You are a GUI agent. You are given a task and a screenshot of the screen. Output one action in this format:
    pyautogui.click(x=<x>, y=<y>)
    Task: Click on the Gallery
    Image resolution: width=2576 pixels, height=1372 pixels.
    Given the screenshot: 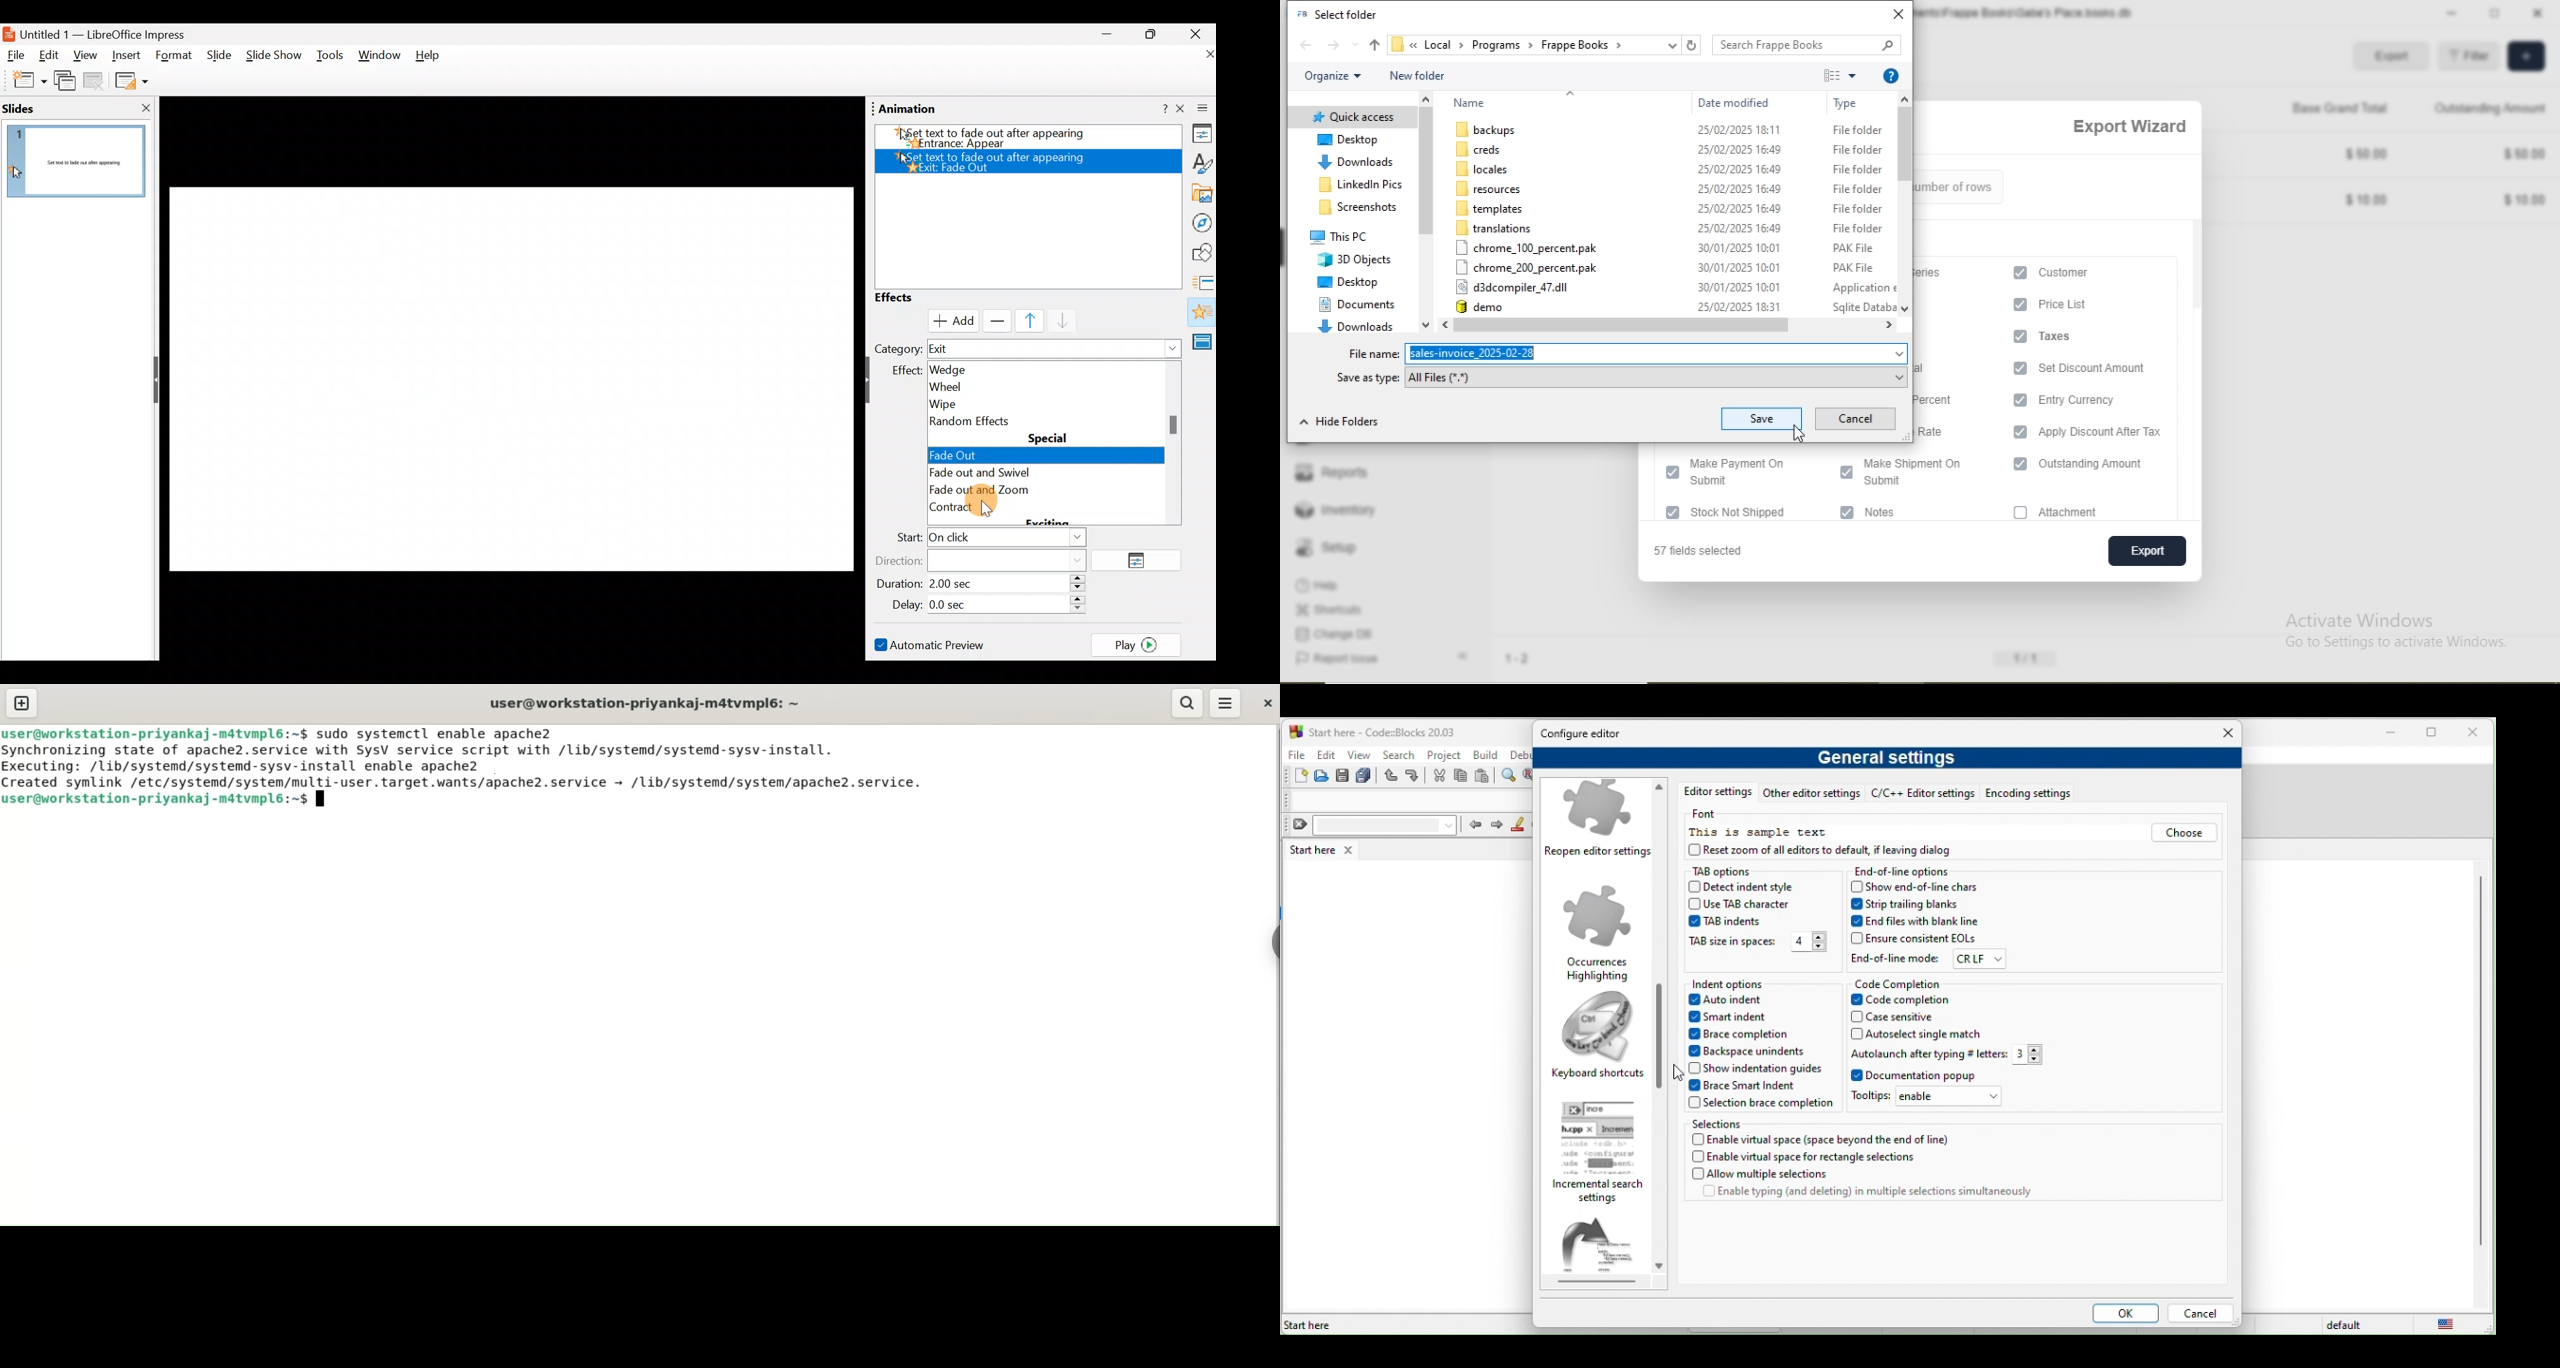 What is the action you would take?
    pyautogui.click(x=1200, y=194)
    